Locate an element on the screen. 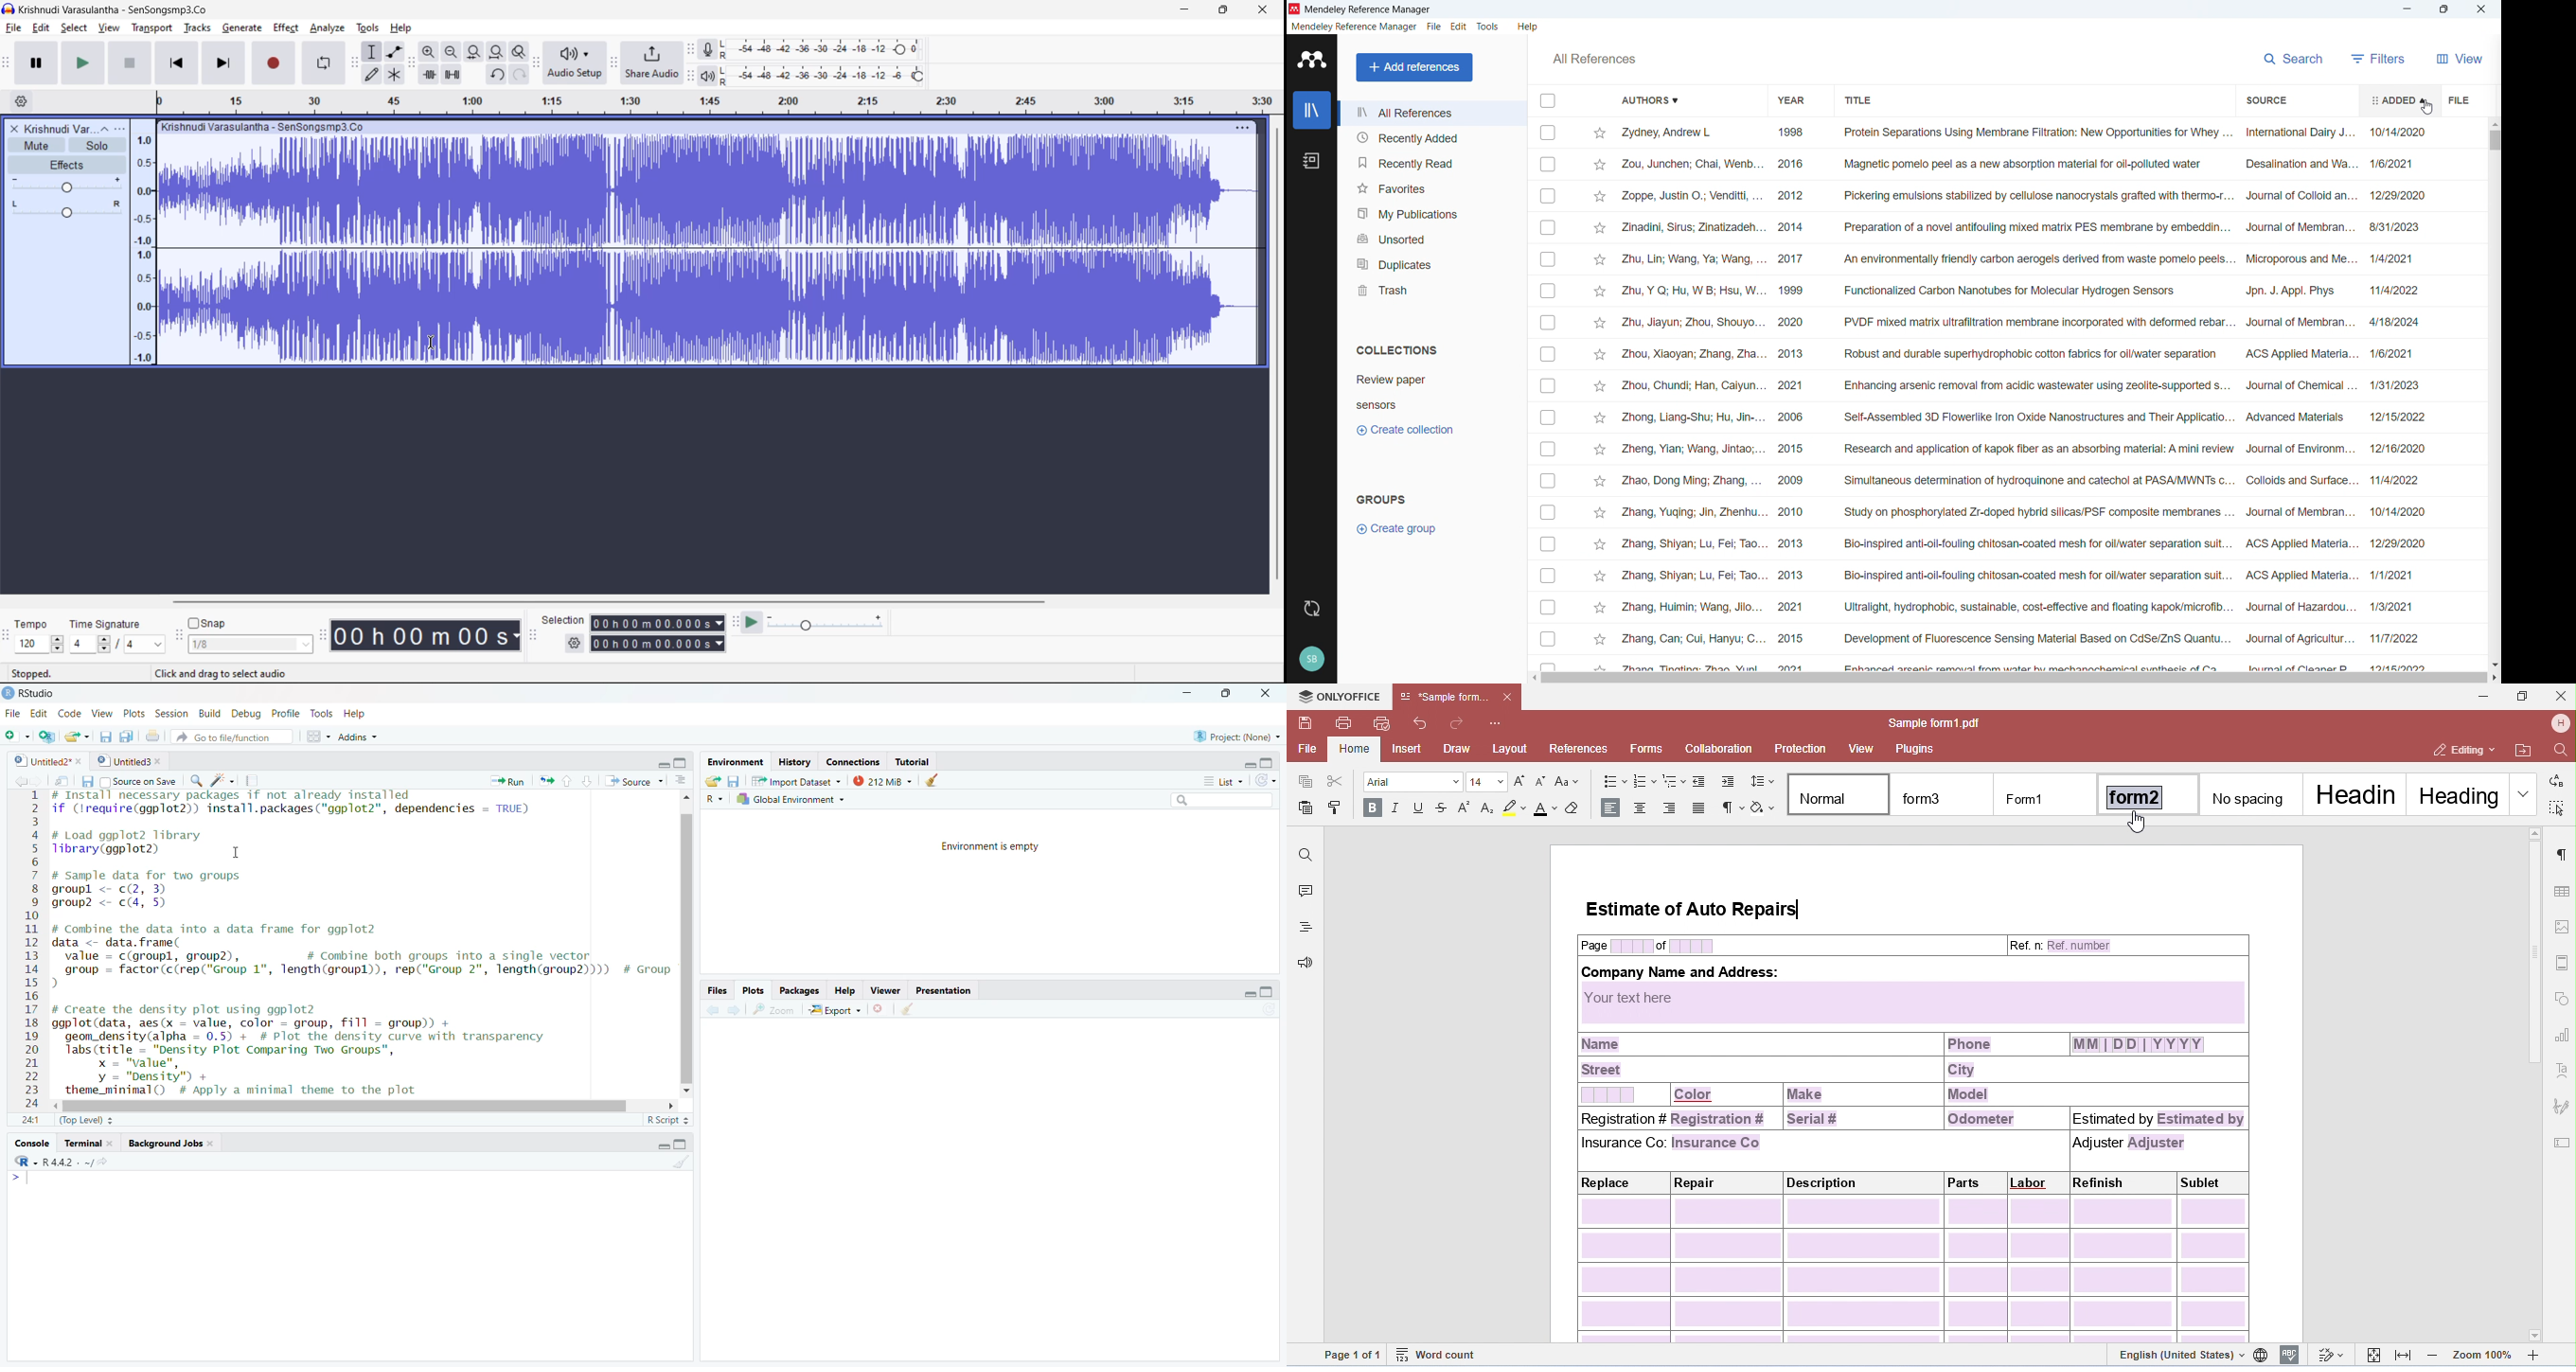 This screenshot has width=2576, height=1372. save is located at coordinates (85, 781).